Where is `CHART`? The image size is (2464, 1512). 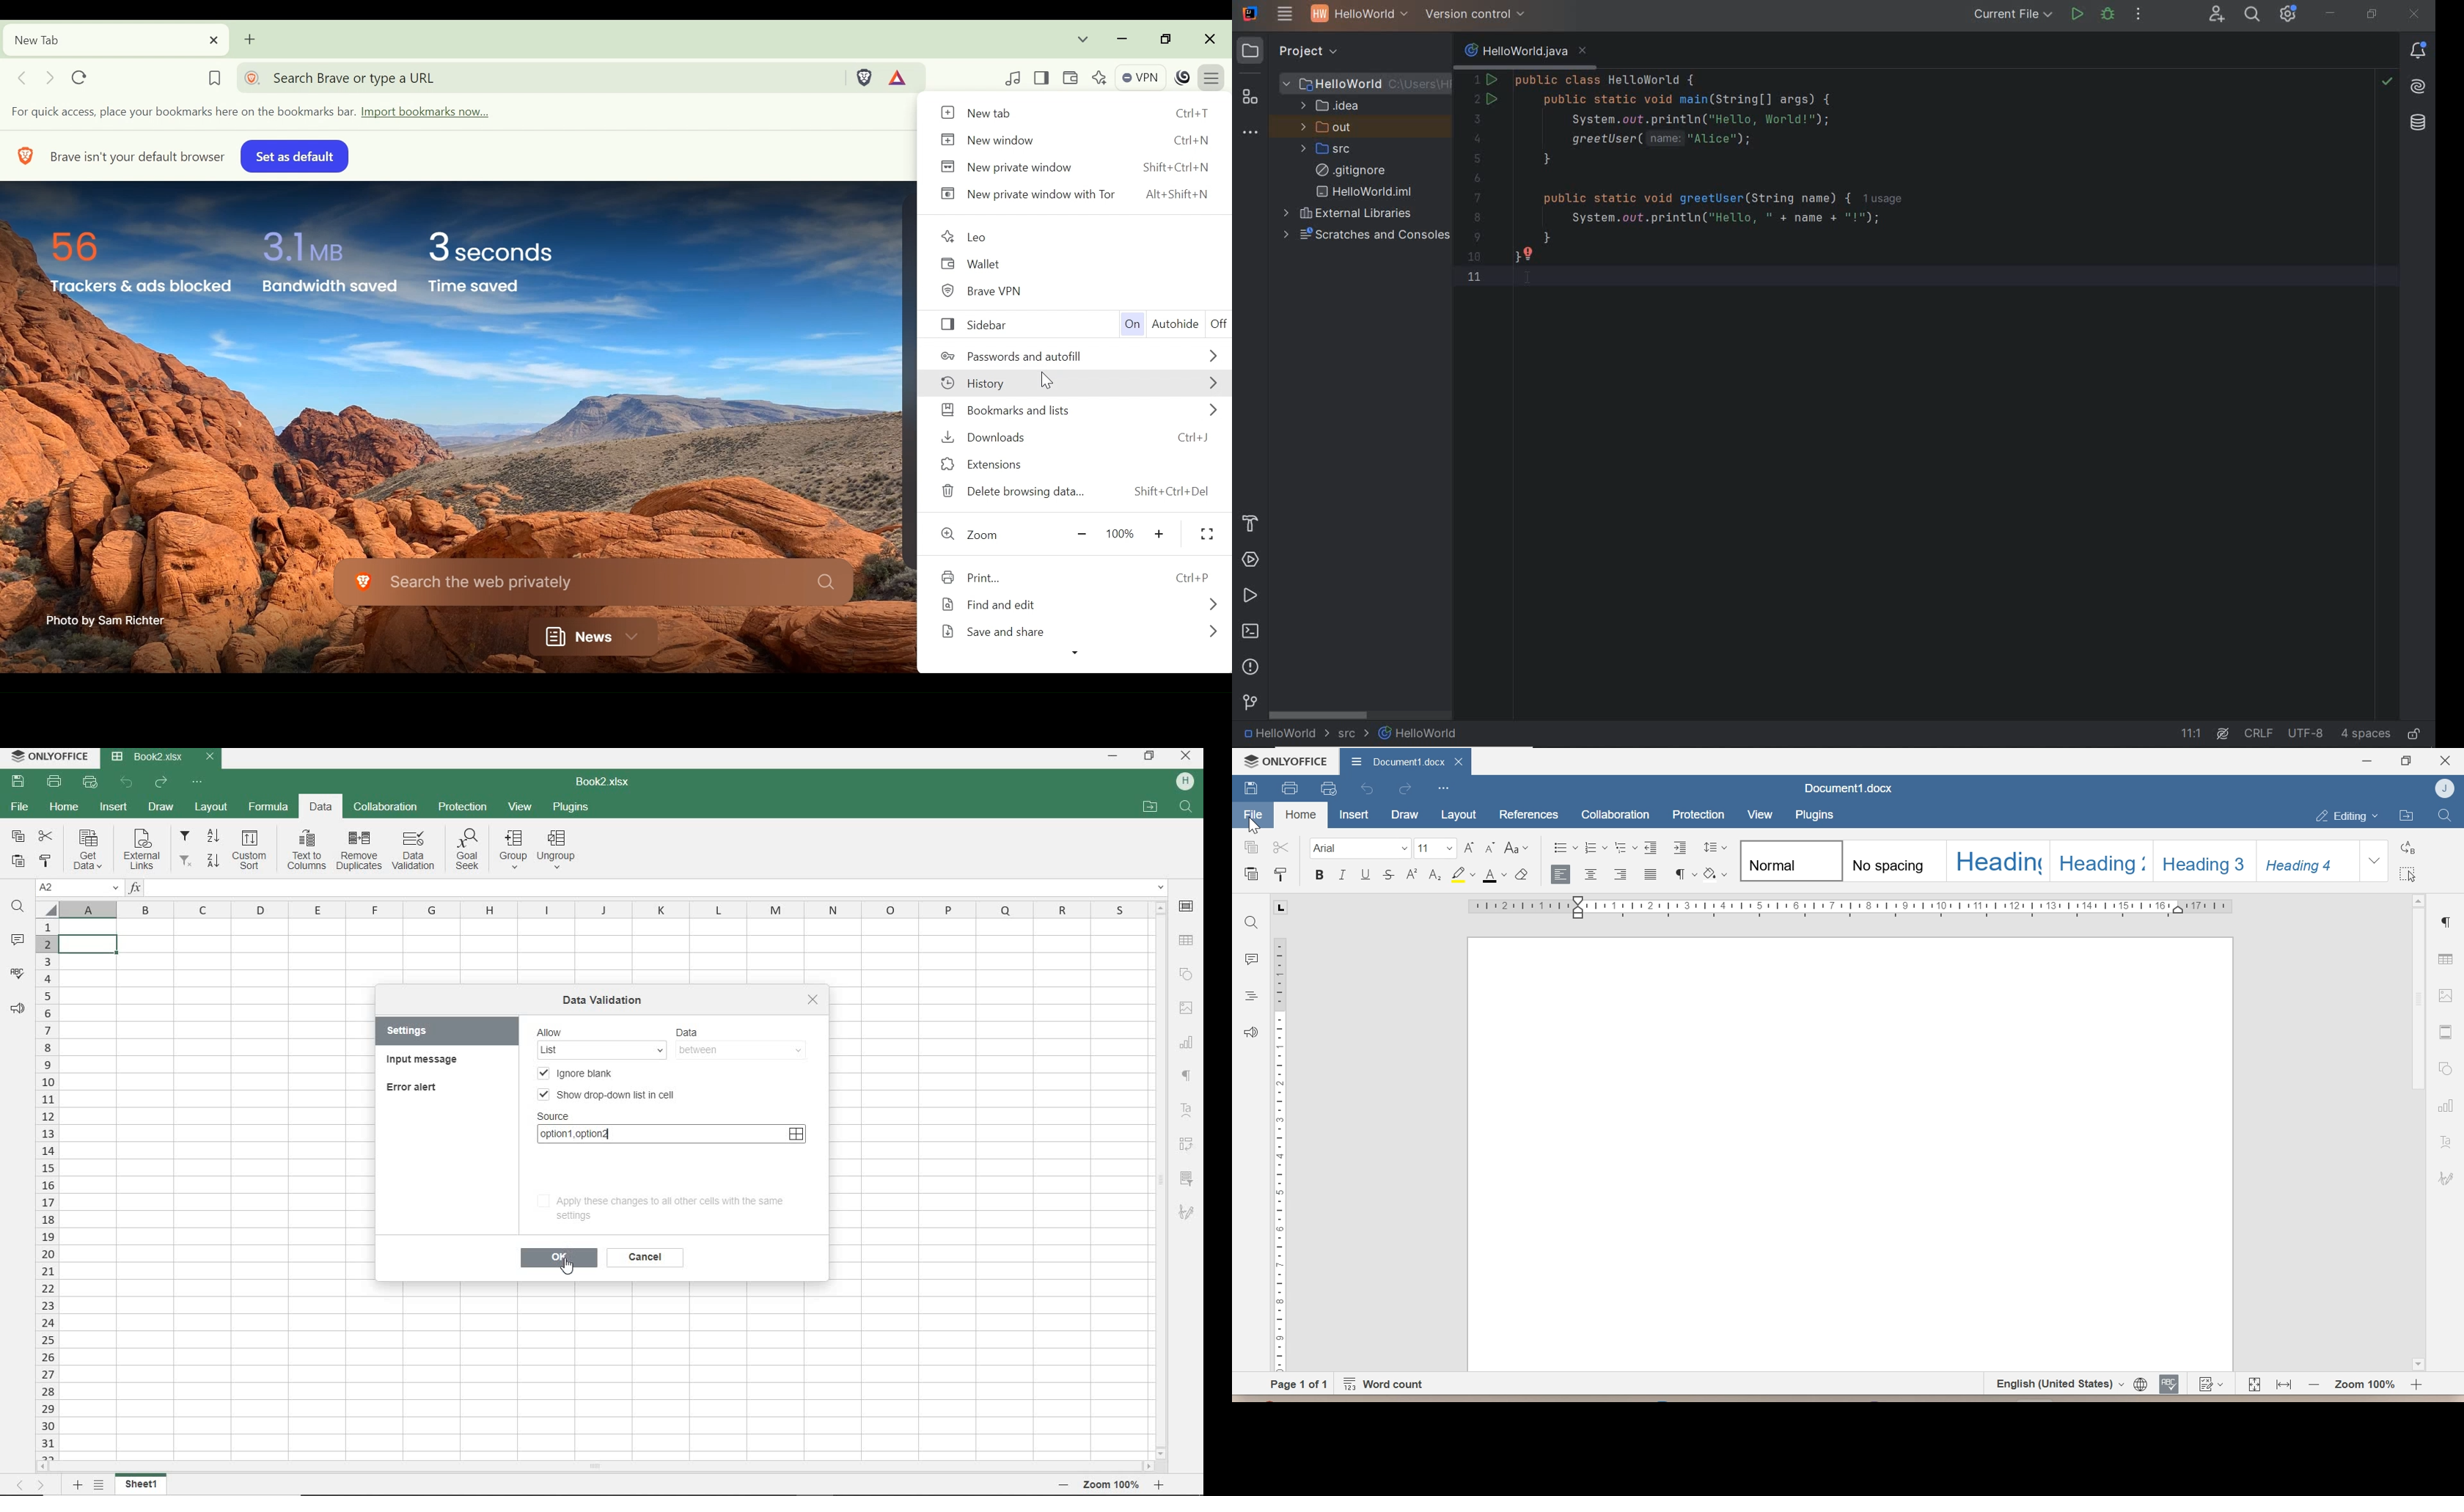
CHART is located at coordinates (1187, 1045).